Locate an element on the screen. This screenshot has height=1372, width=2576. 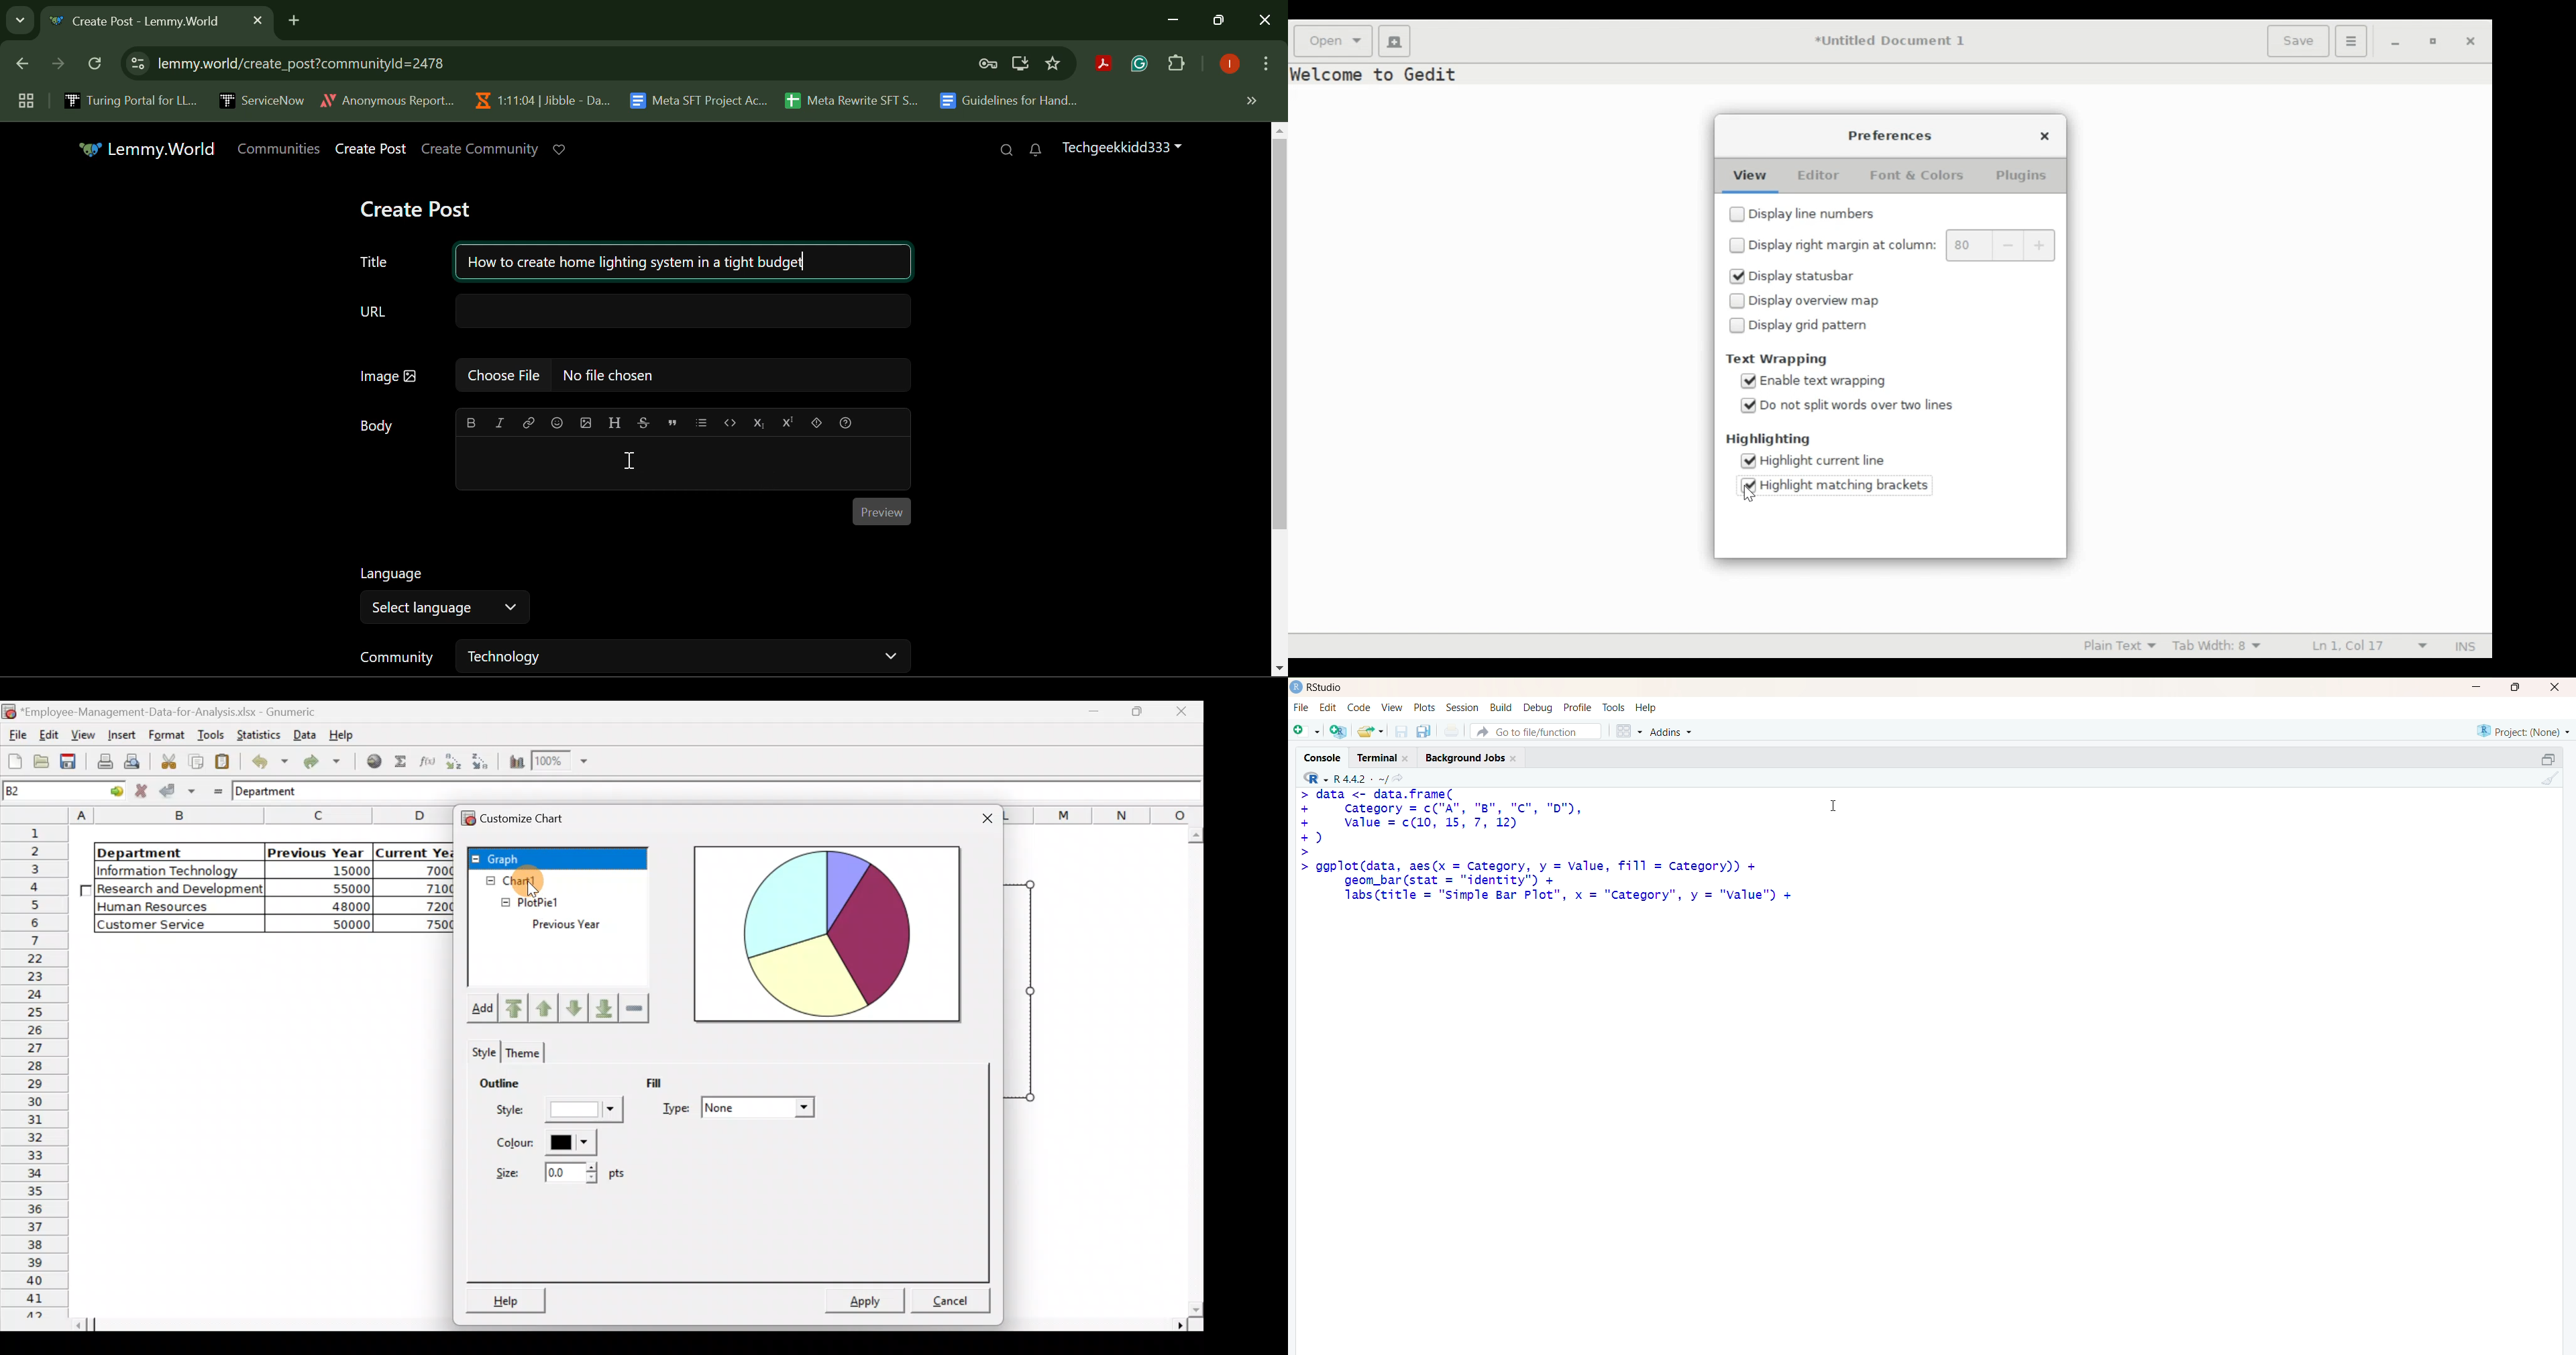
Cut the selection is located at coordinates (168, 760).